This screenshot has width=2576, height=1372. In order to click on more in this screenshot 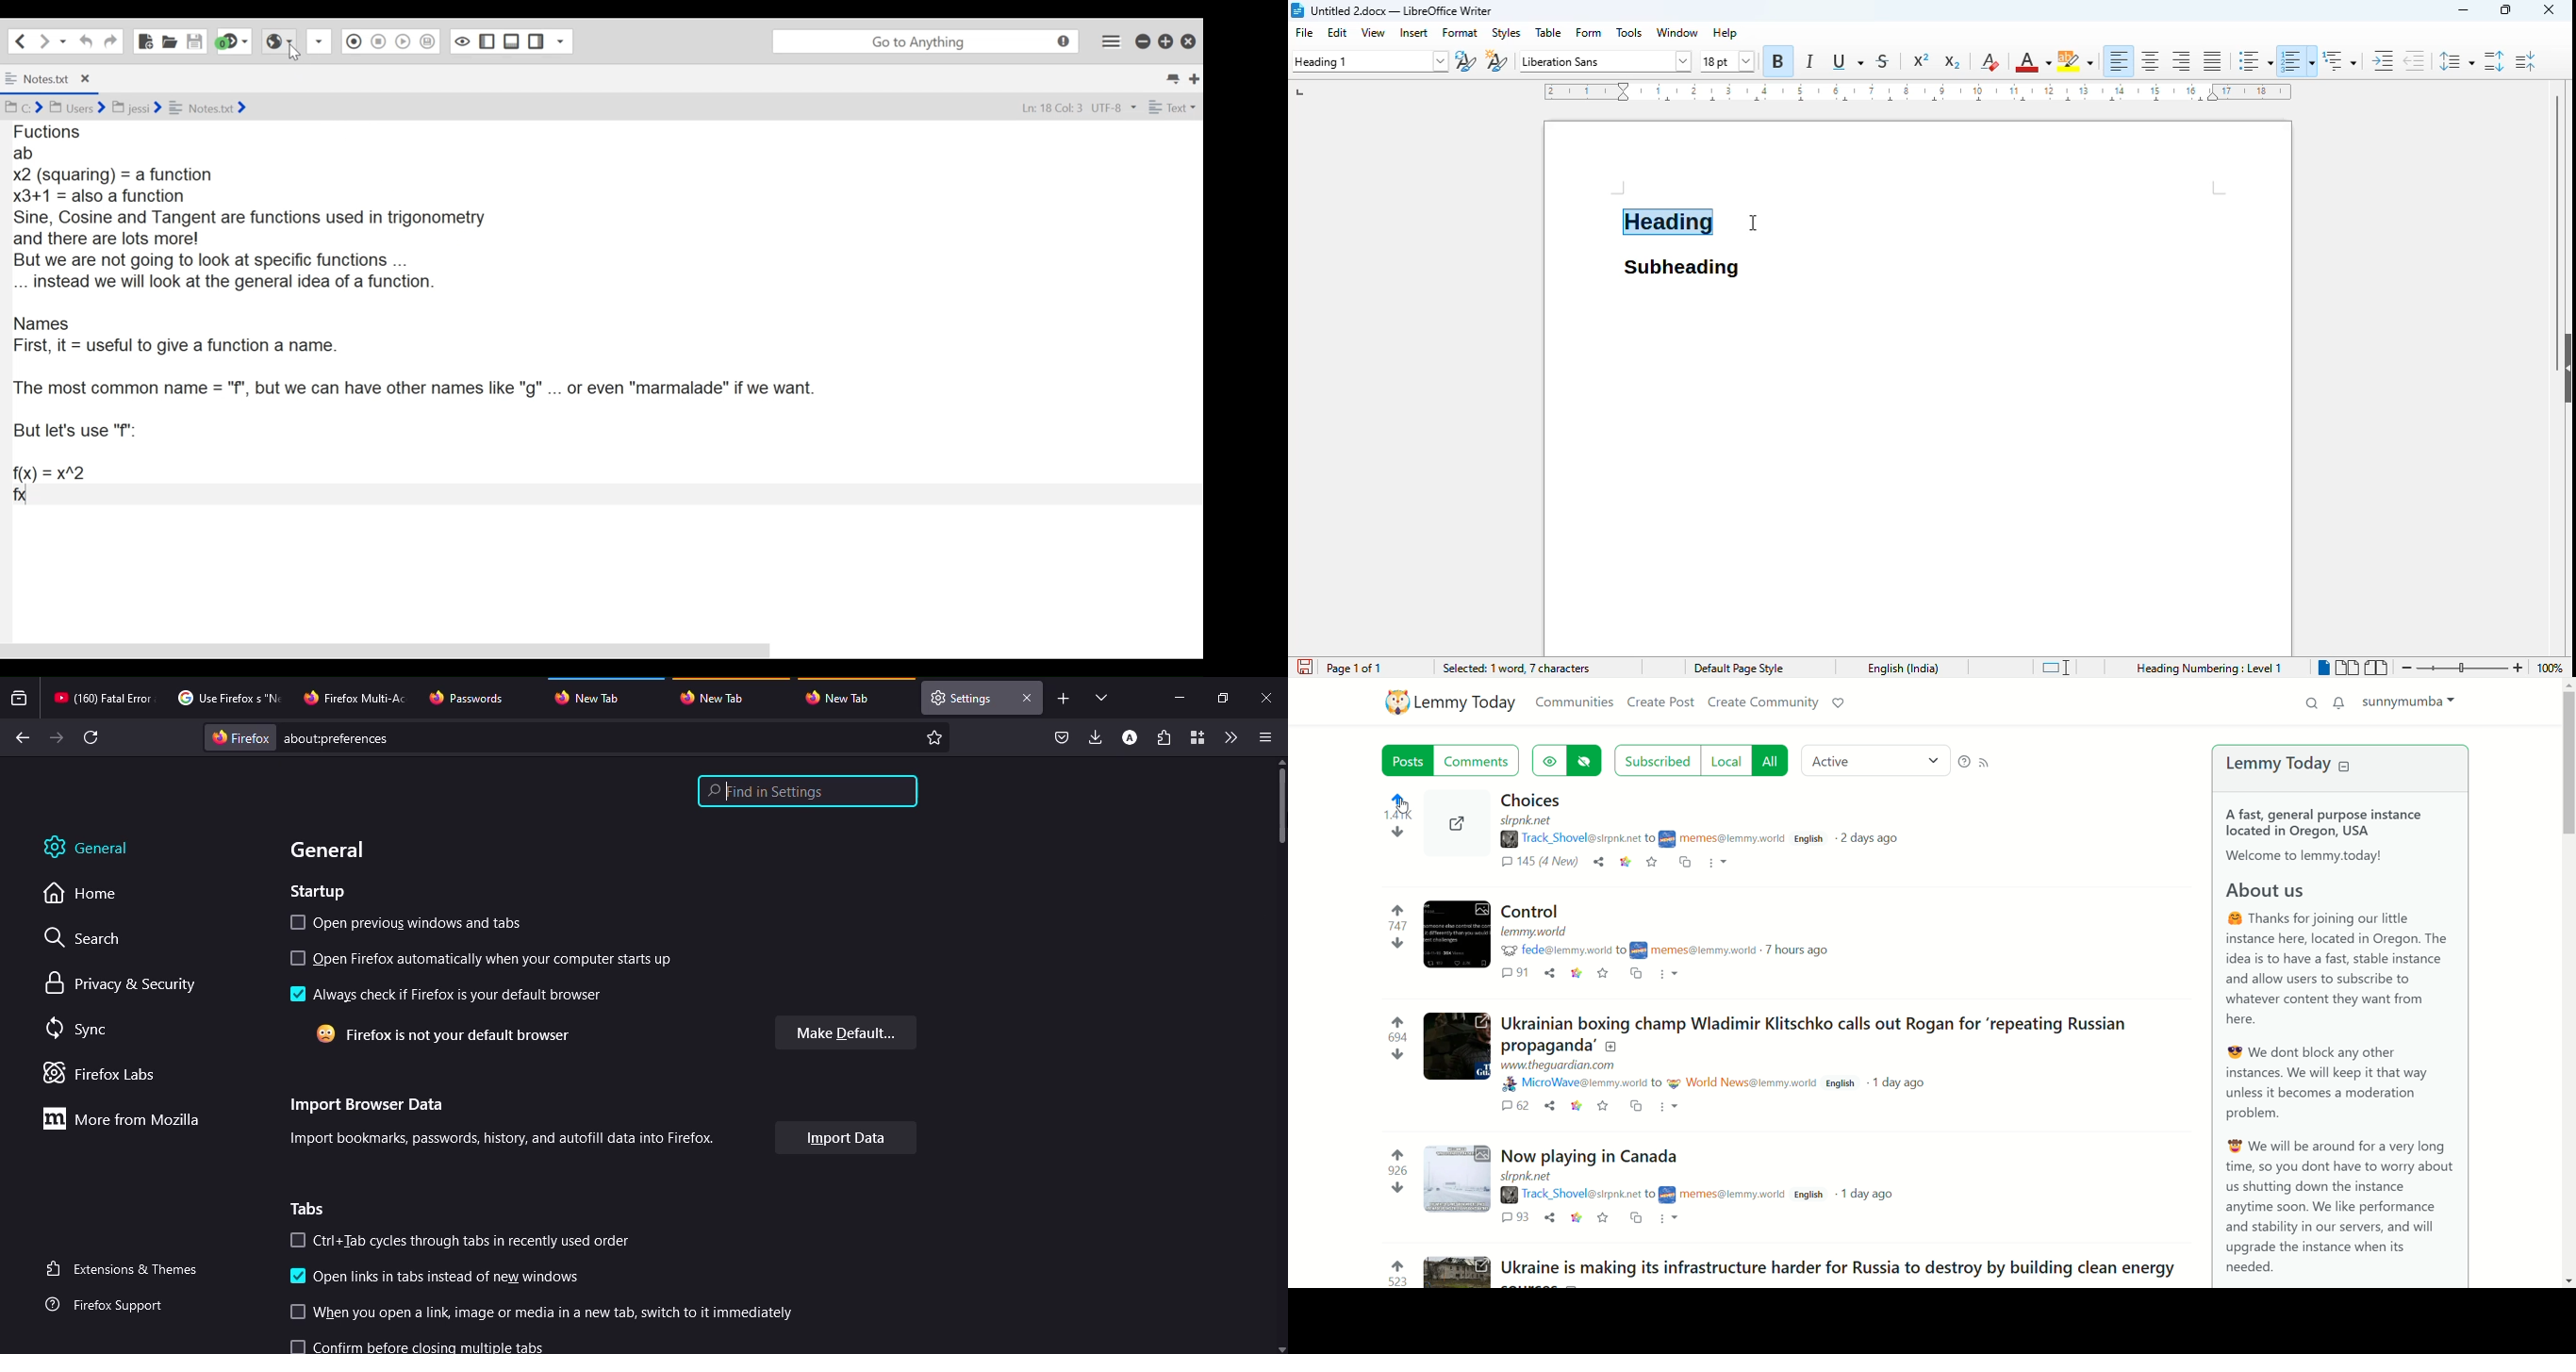, I will do `click(1670, 1220)`.